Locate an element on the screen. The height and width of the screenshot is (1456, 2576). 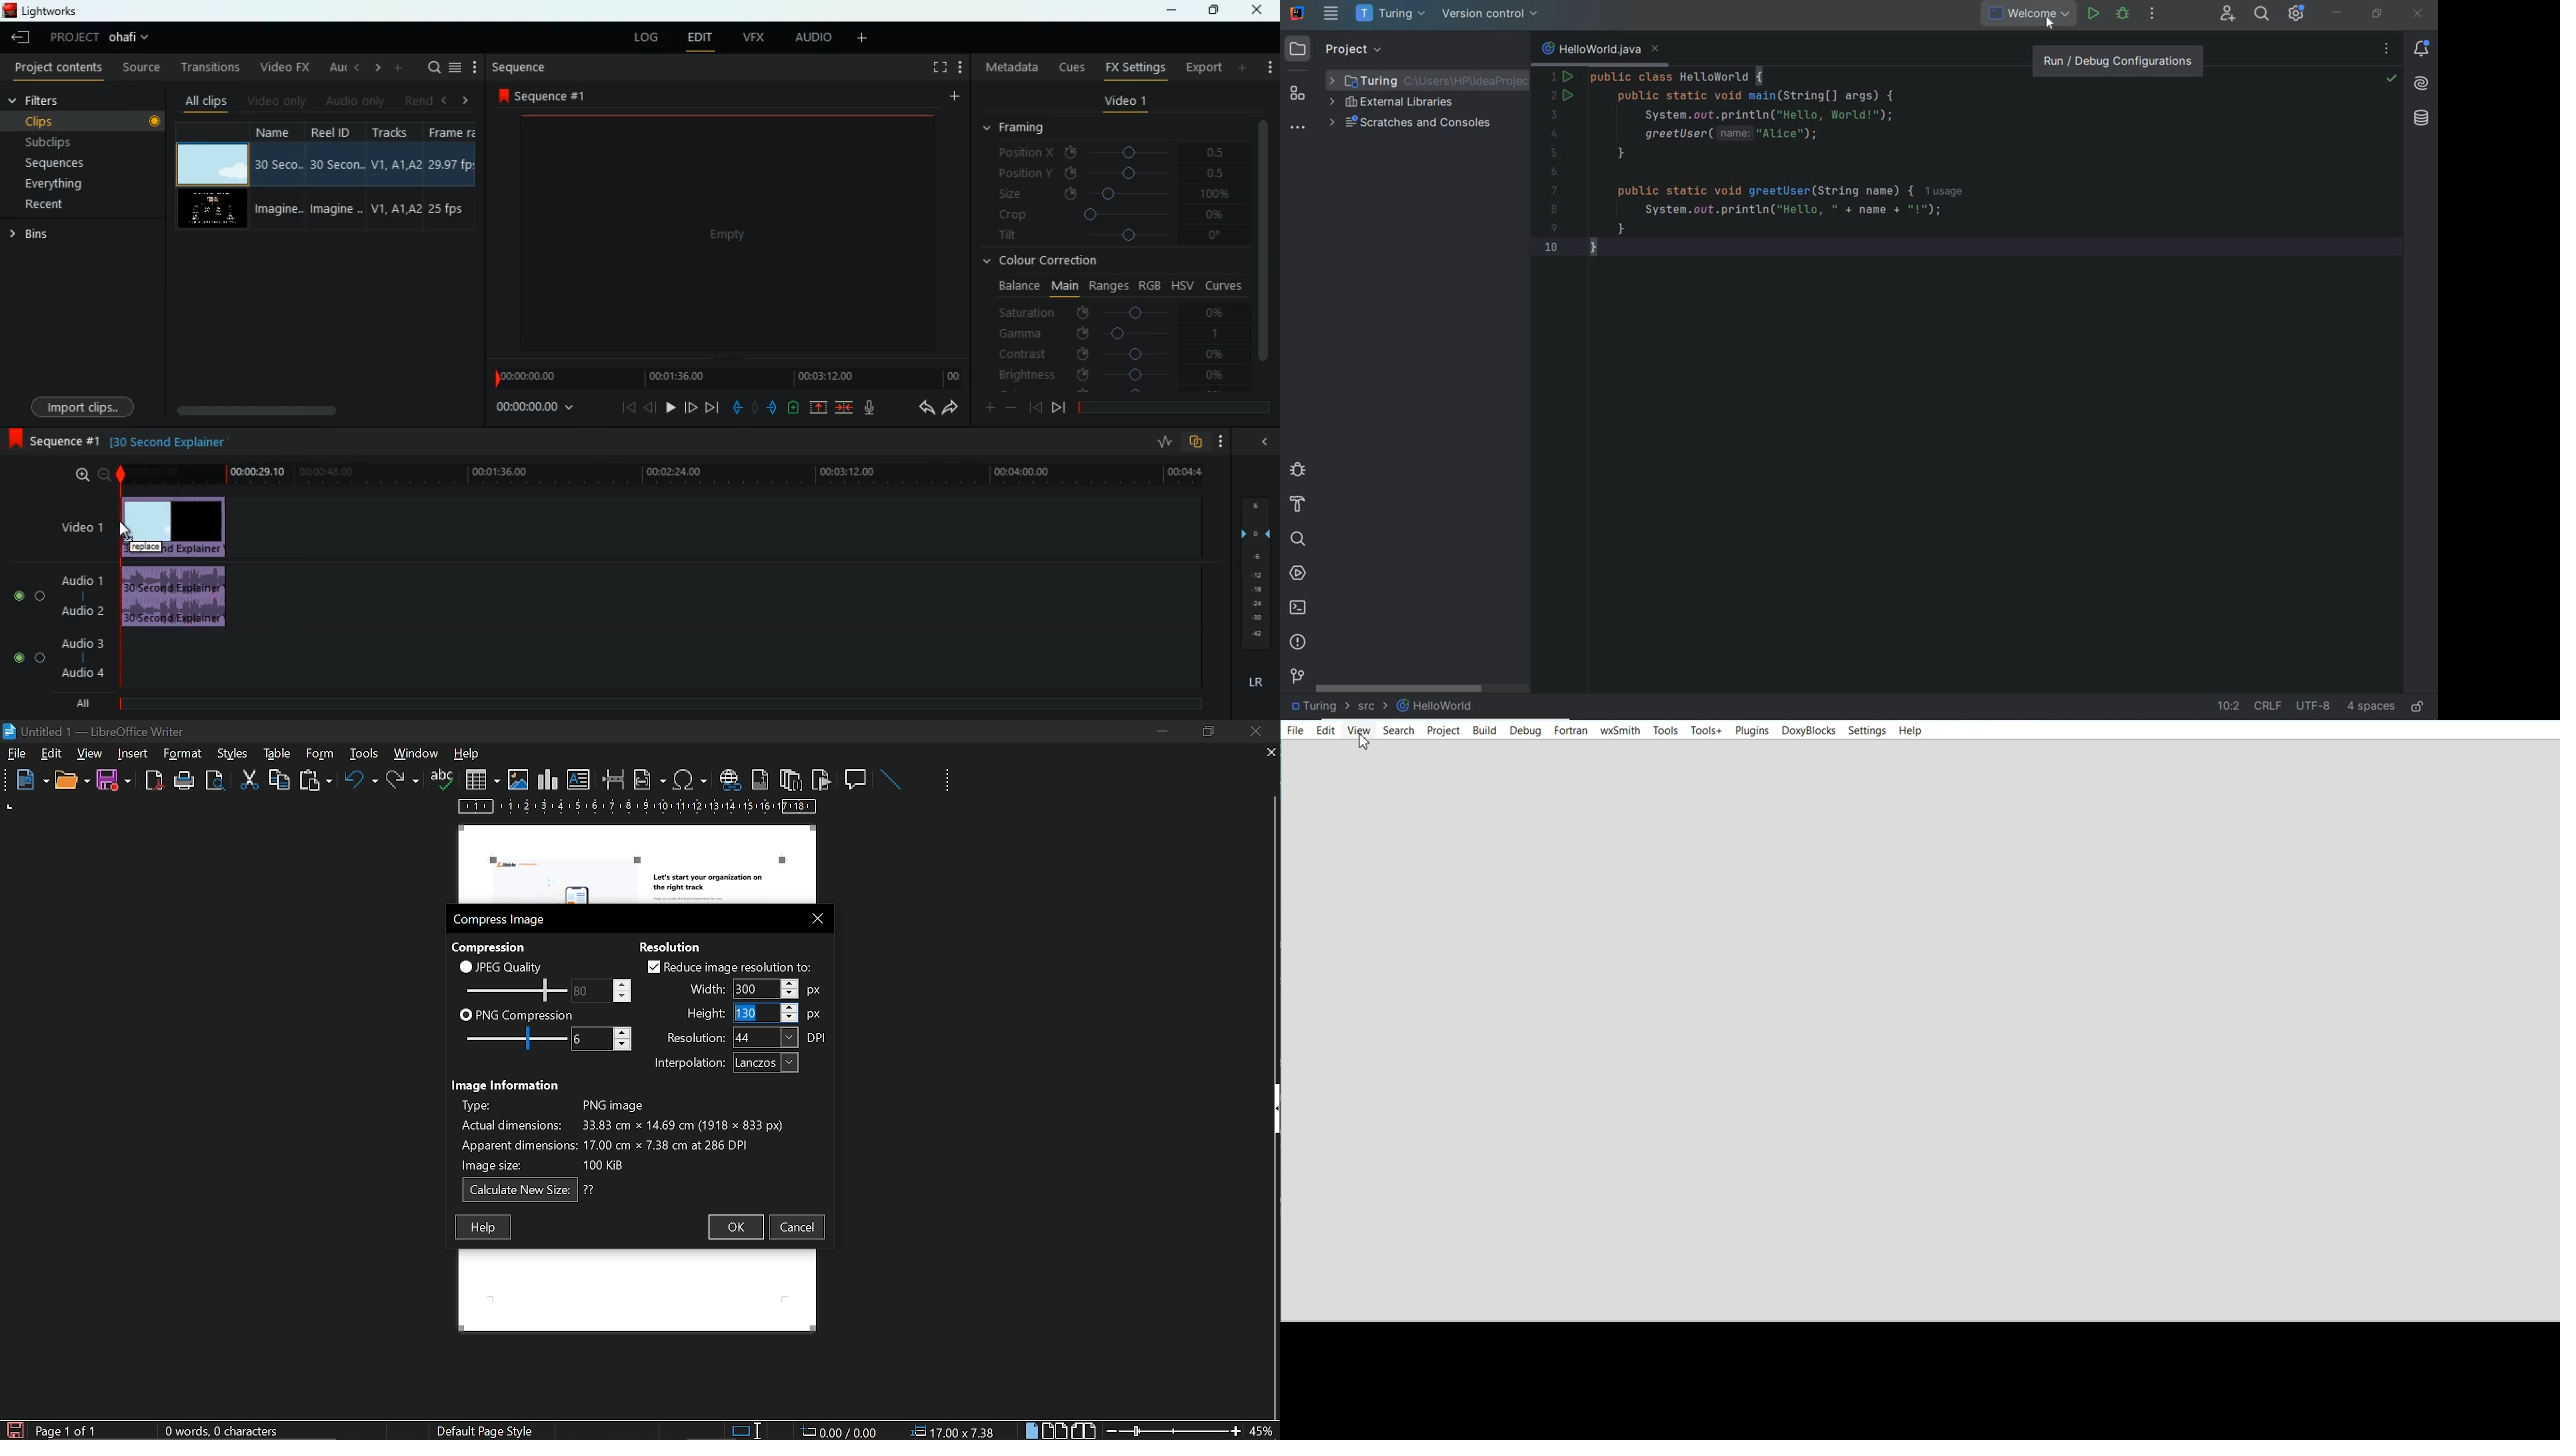
insert field is located at coordinates (650, 779).